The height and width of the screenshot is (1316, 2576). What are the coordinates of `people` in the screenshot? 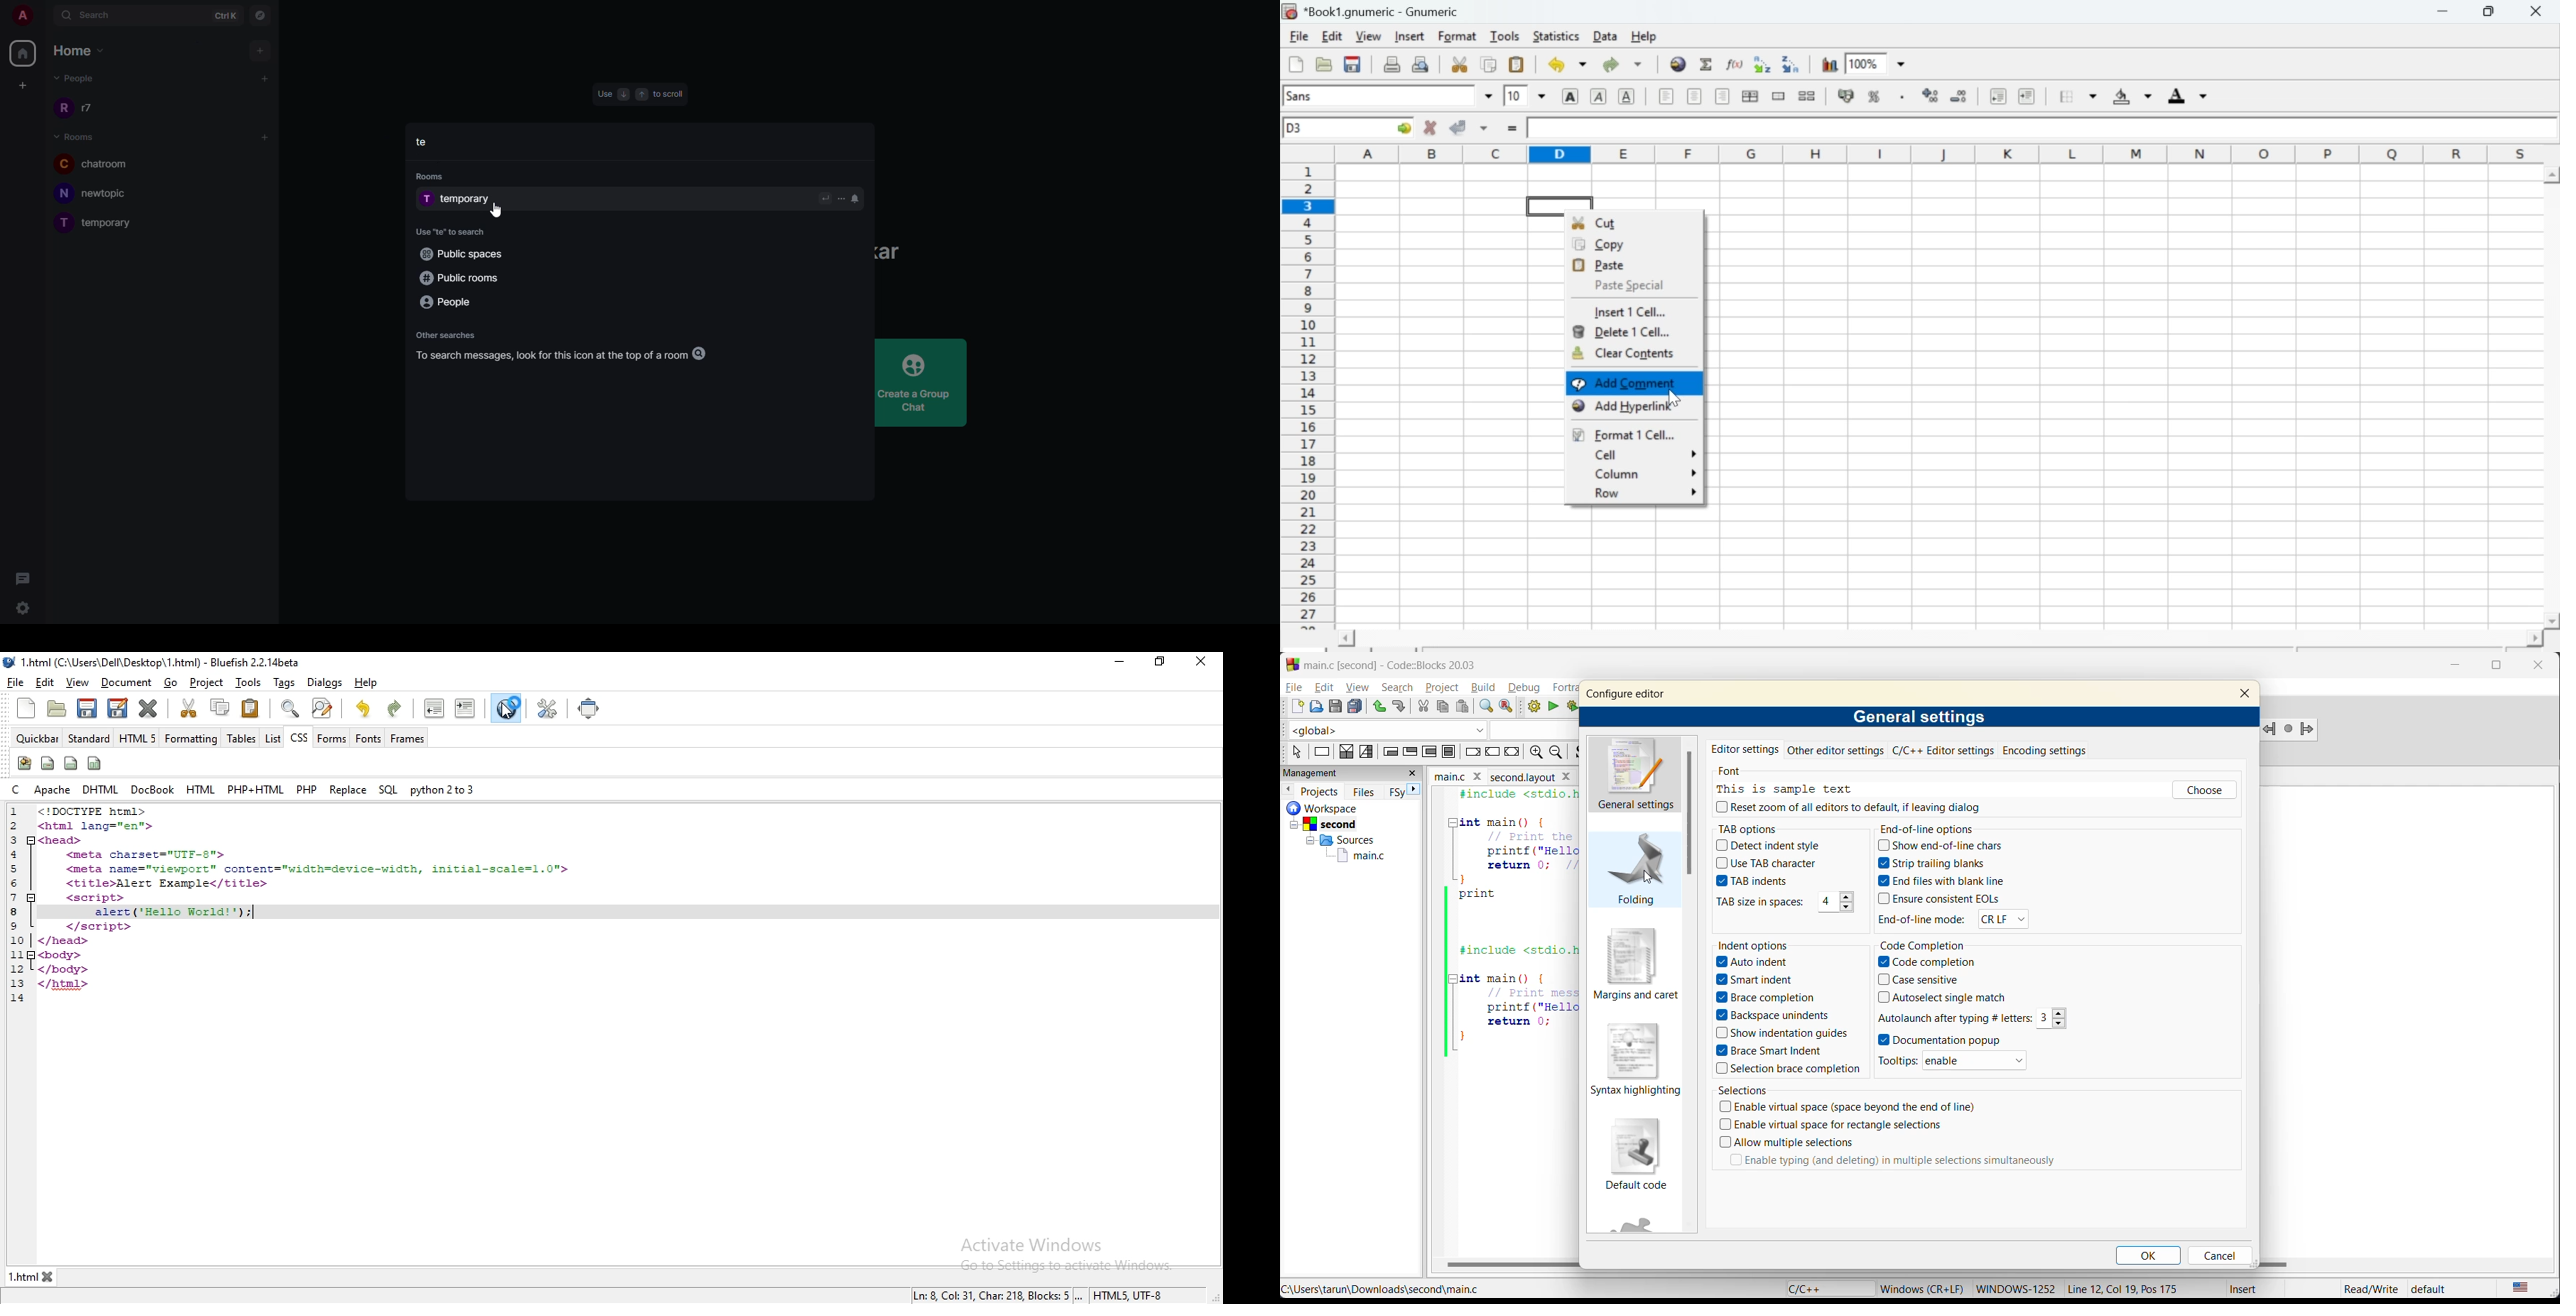 It's located at (74, 77).